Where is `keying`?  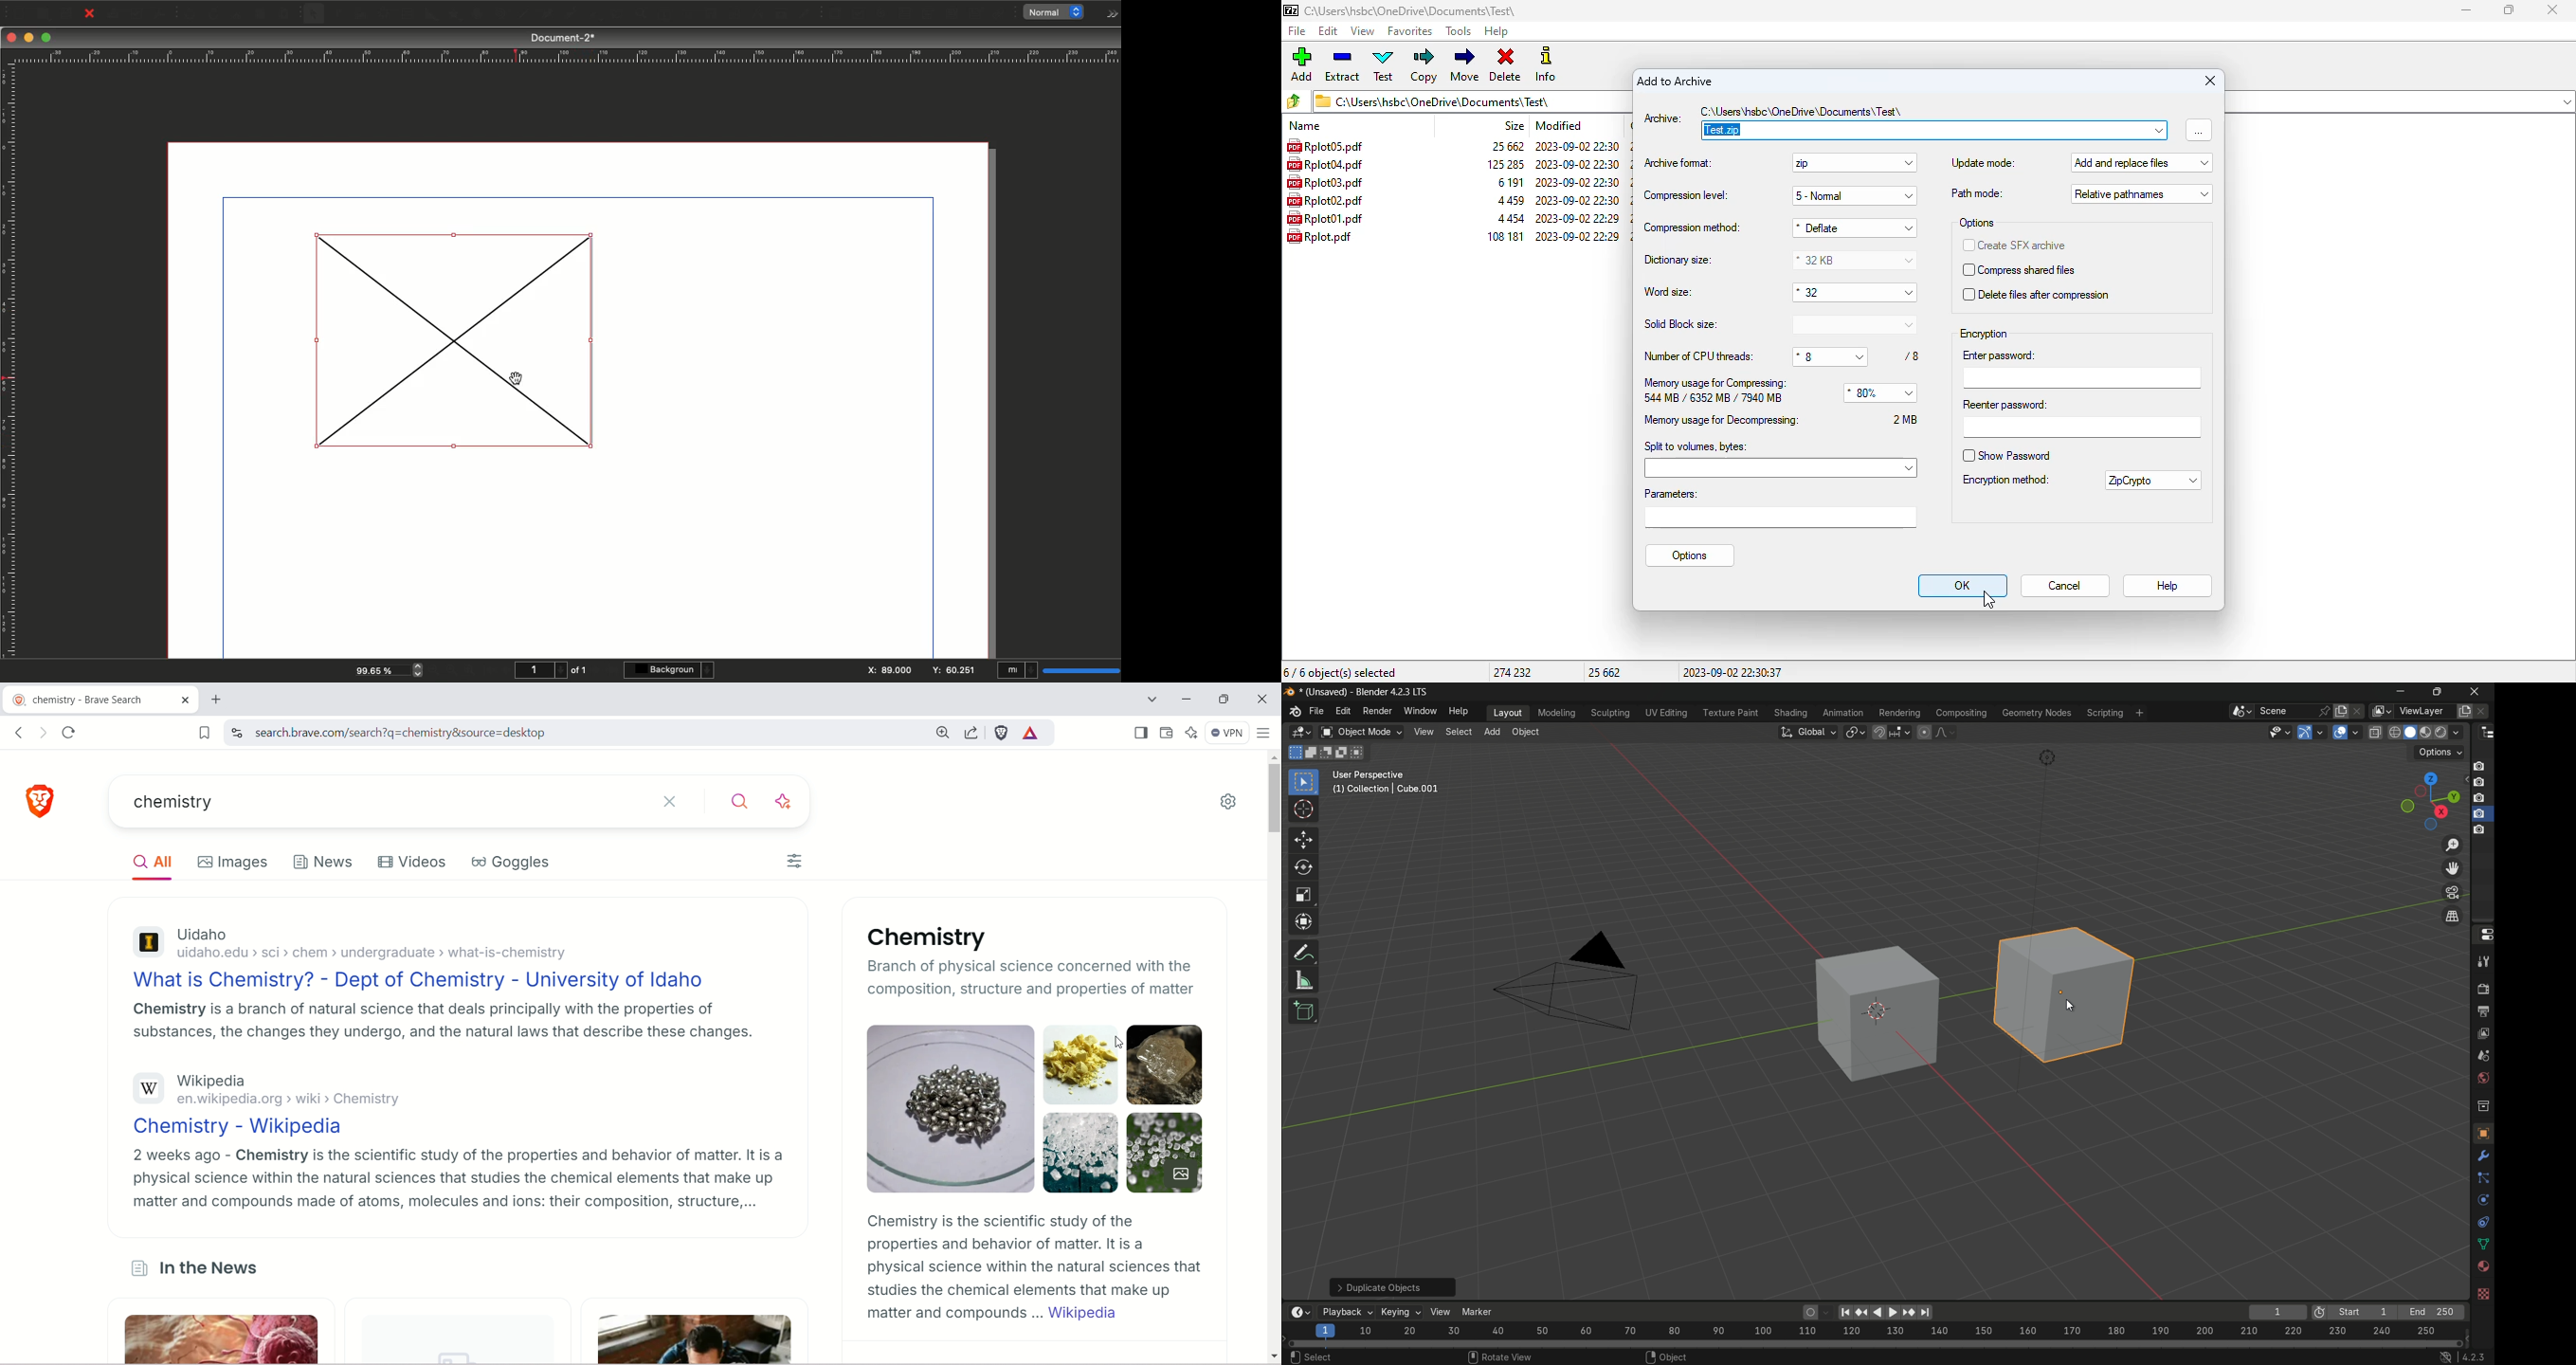 keying is located at coordinates (1400, 1311).